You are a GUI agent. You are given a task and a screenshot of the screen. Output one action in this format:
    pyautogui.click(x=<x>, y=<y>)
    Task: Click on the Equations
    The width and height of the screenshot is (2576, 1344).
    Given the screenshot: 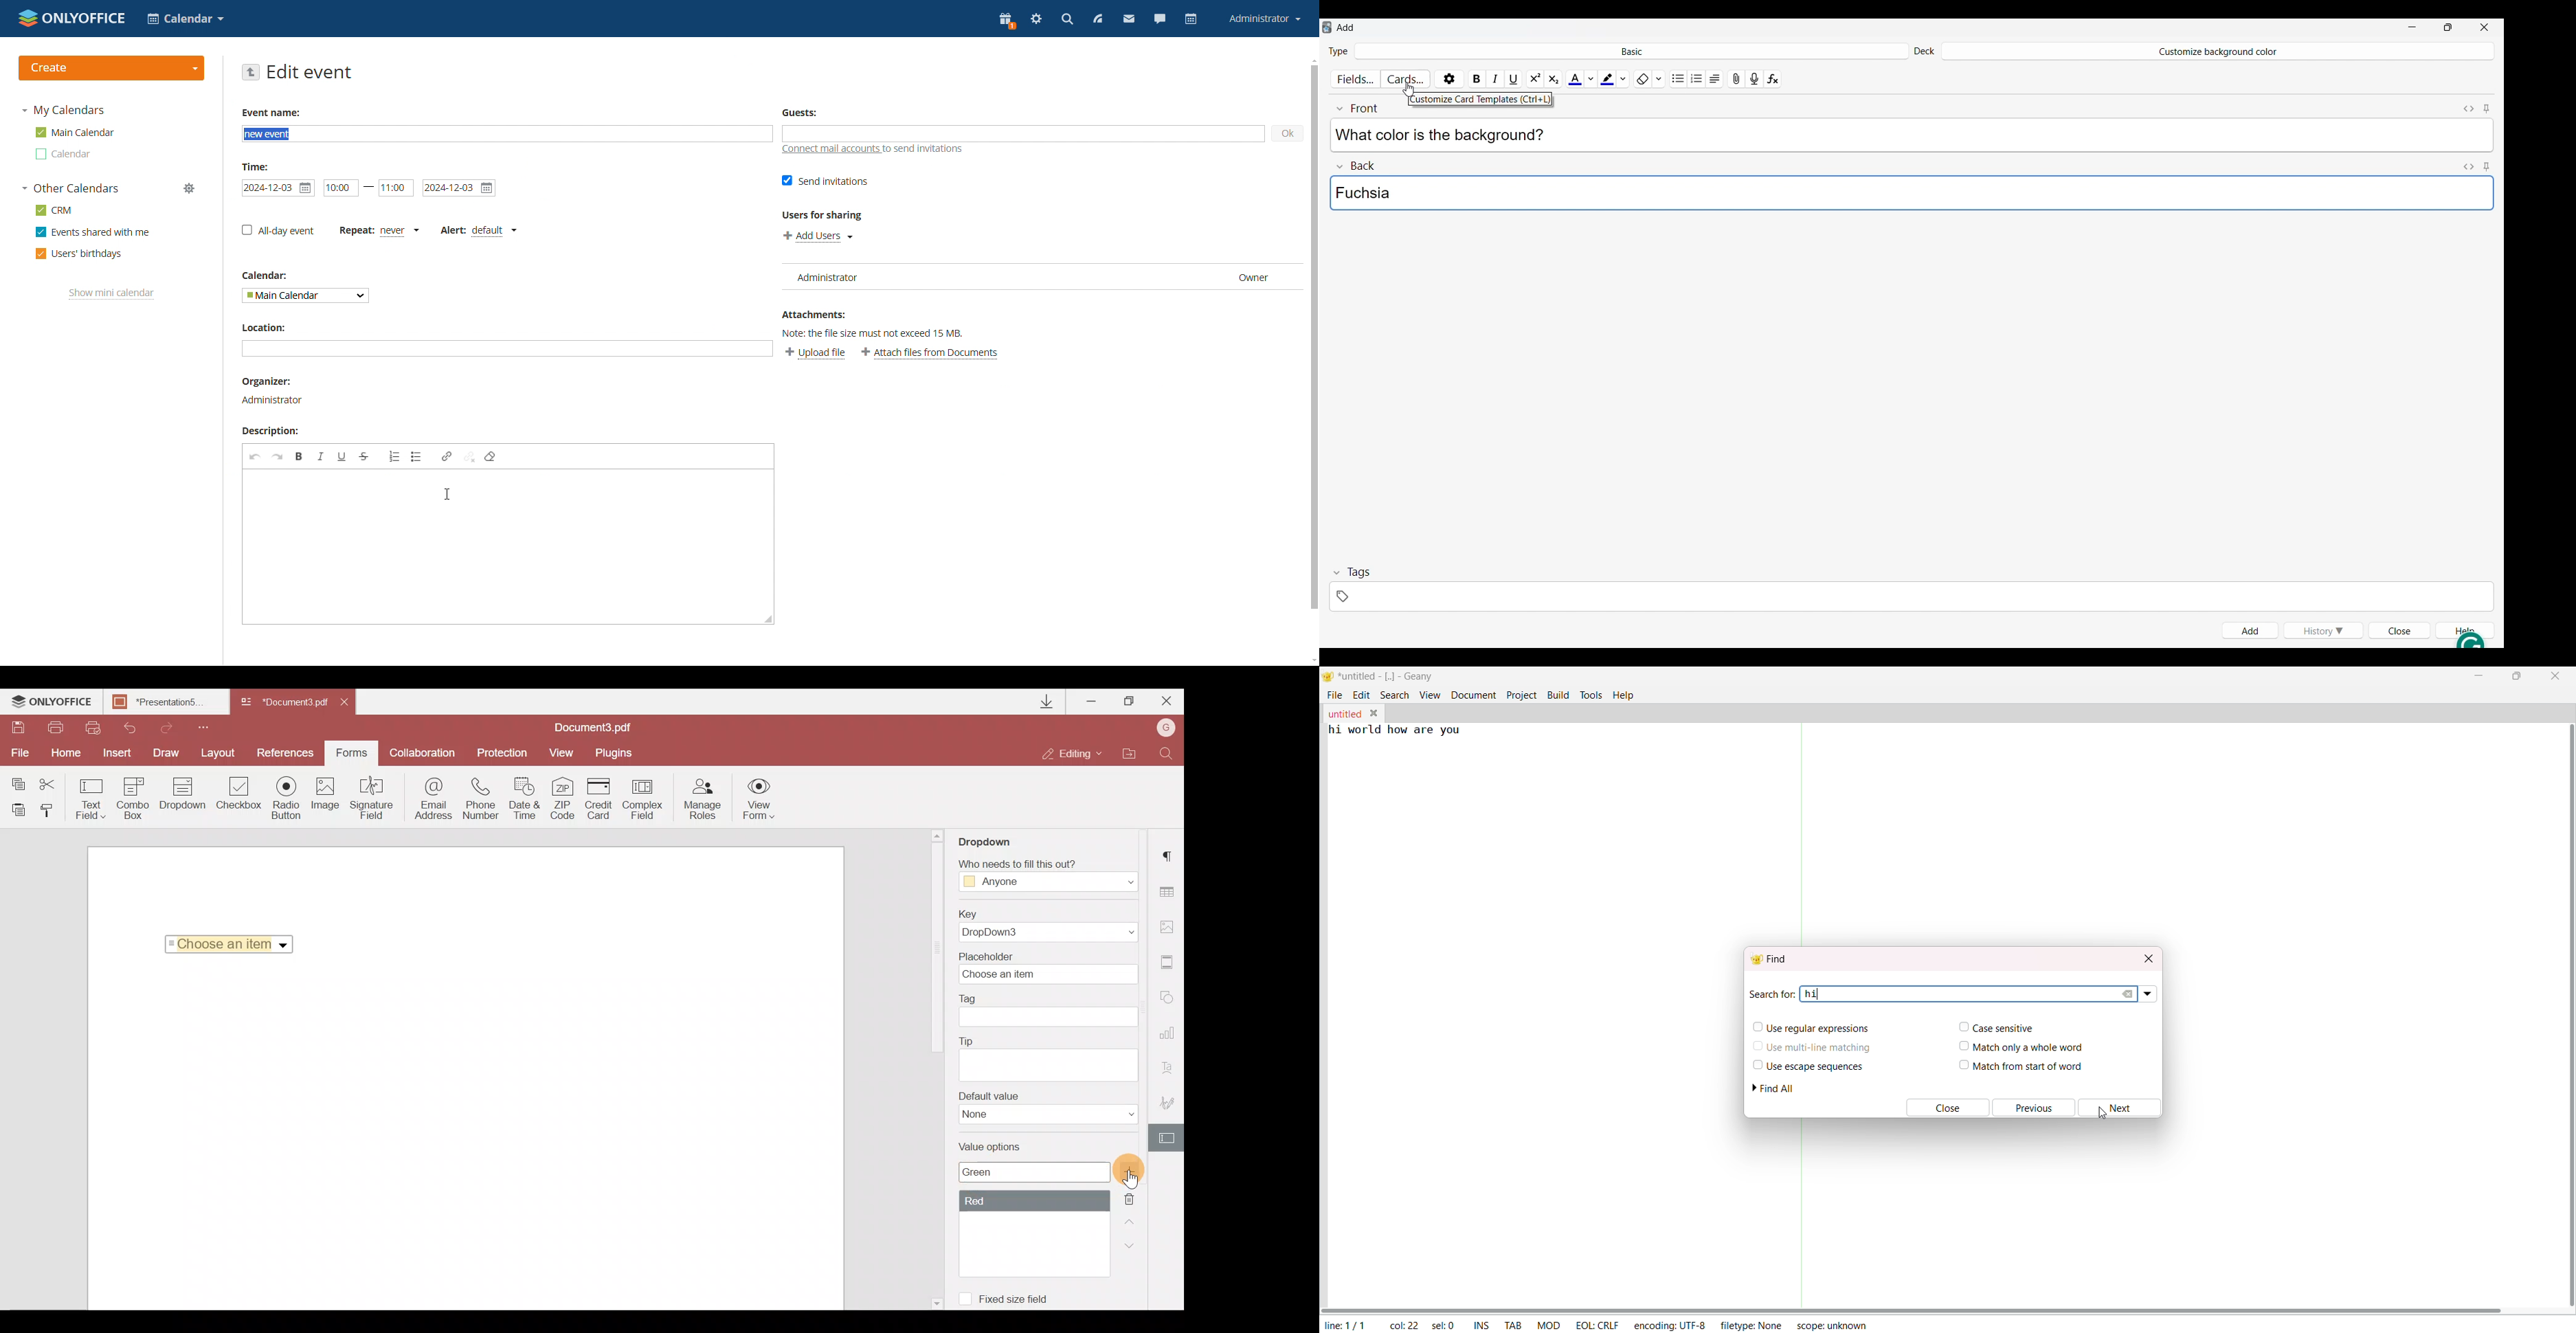 What is the action you would take?
    pyautogui.click(x=1773, y=77)
    